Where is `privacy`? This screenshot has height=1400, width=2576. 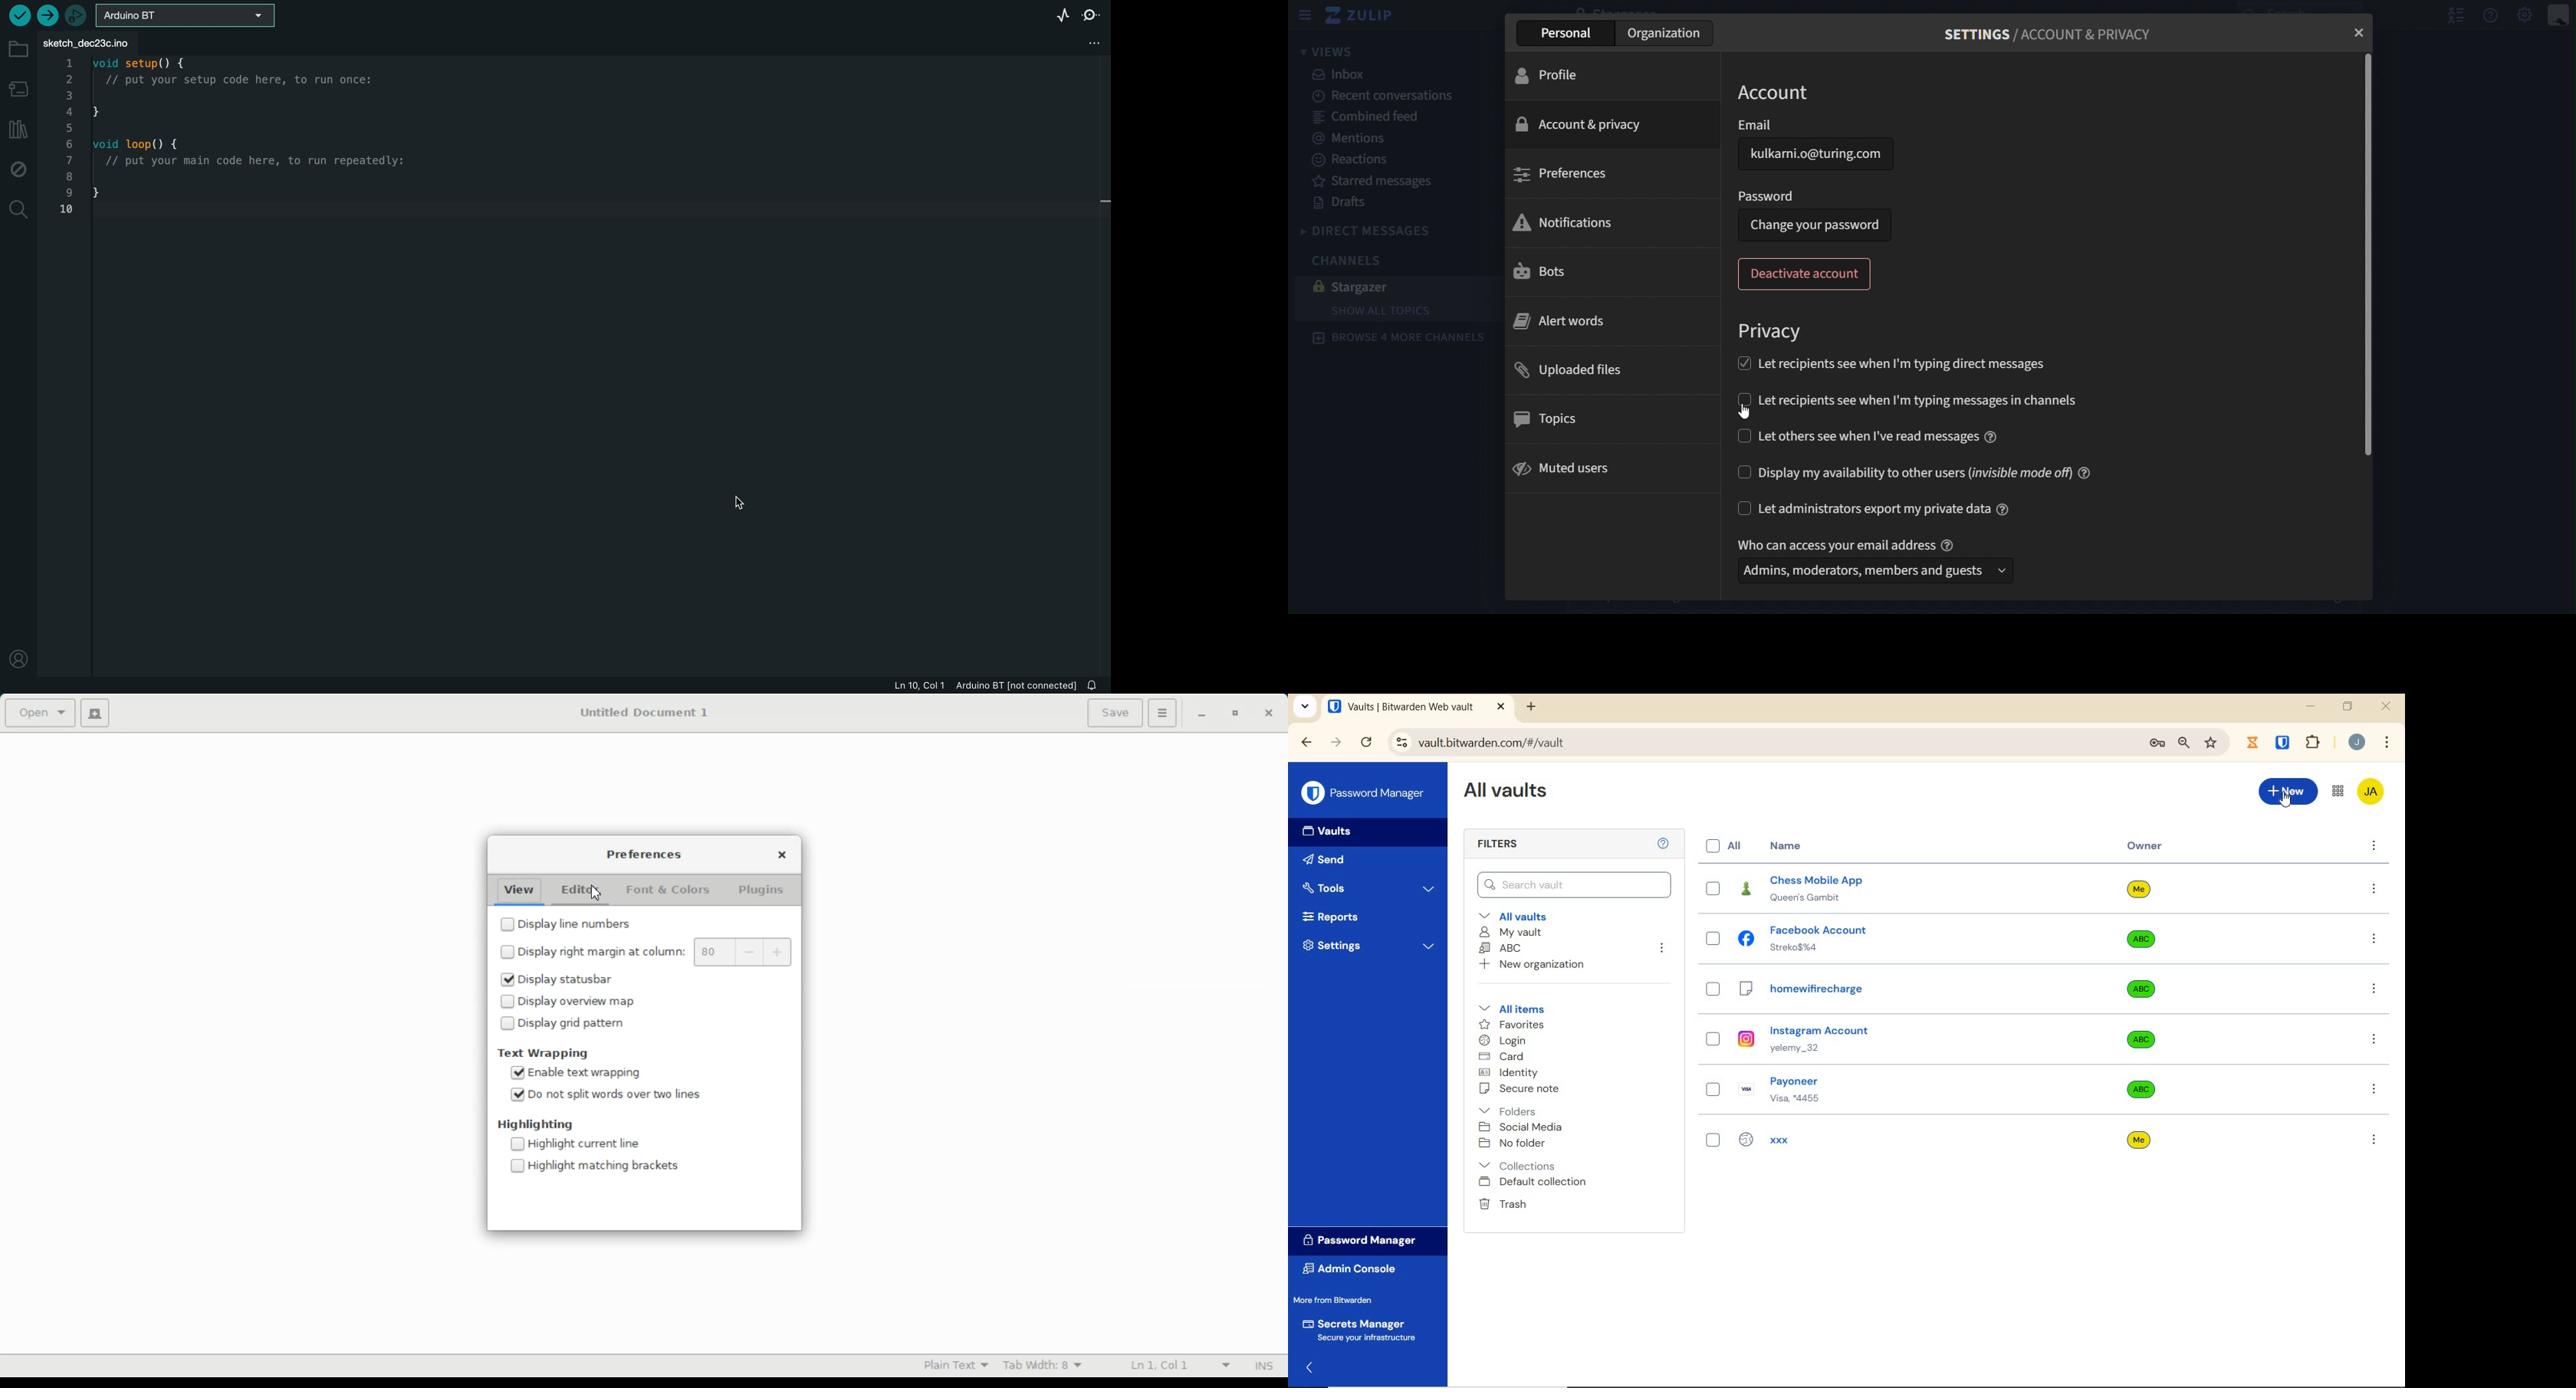 privacy is located at coordinates (1770, 331).